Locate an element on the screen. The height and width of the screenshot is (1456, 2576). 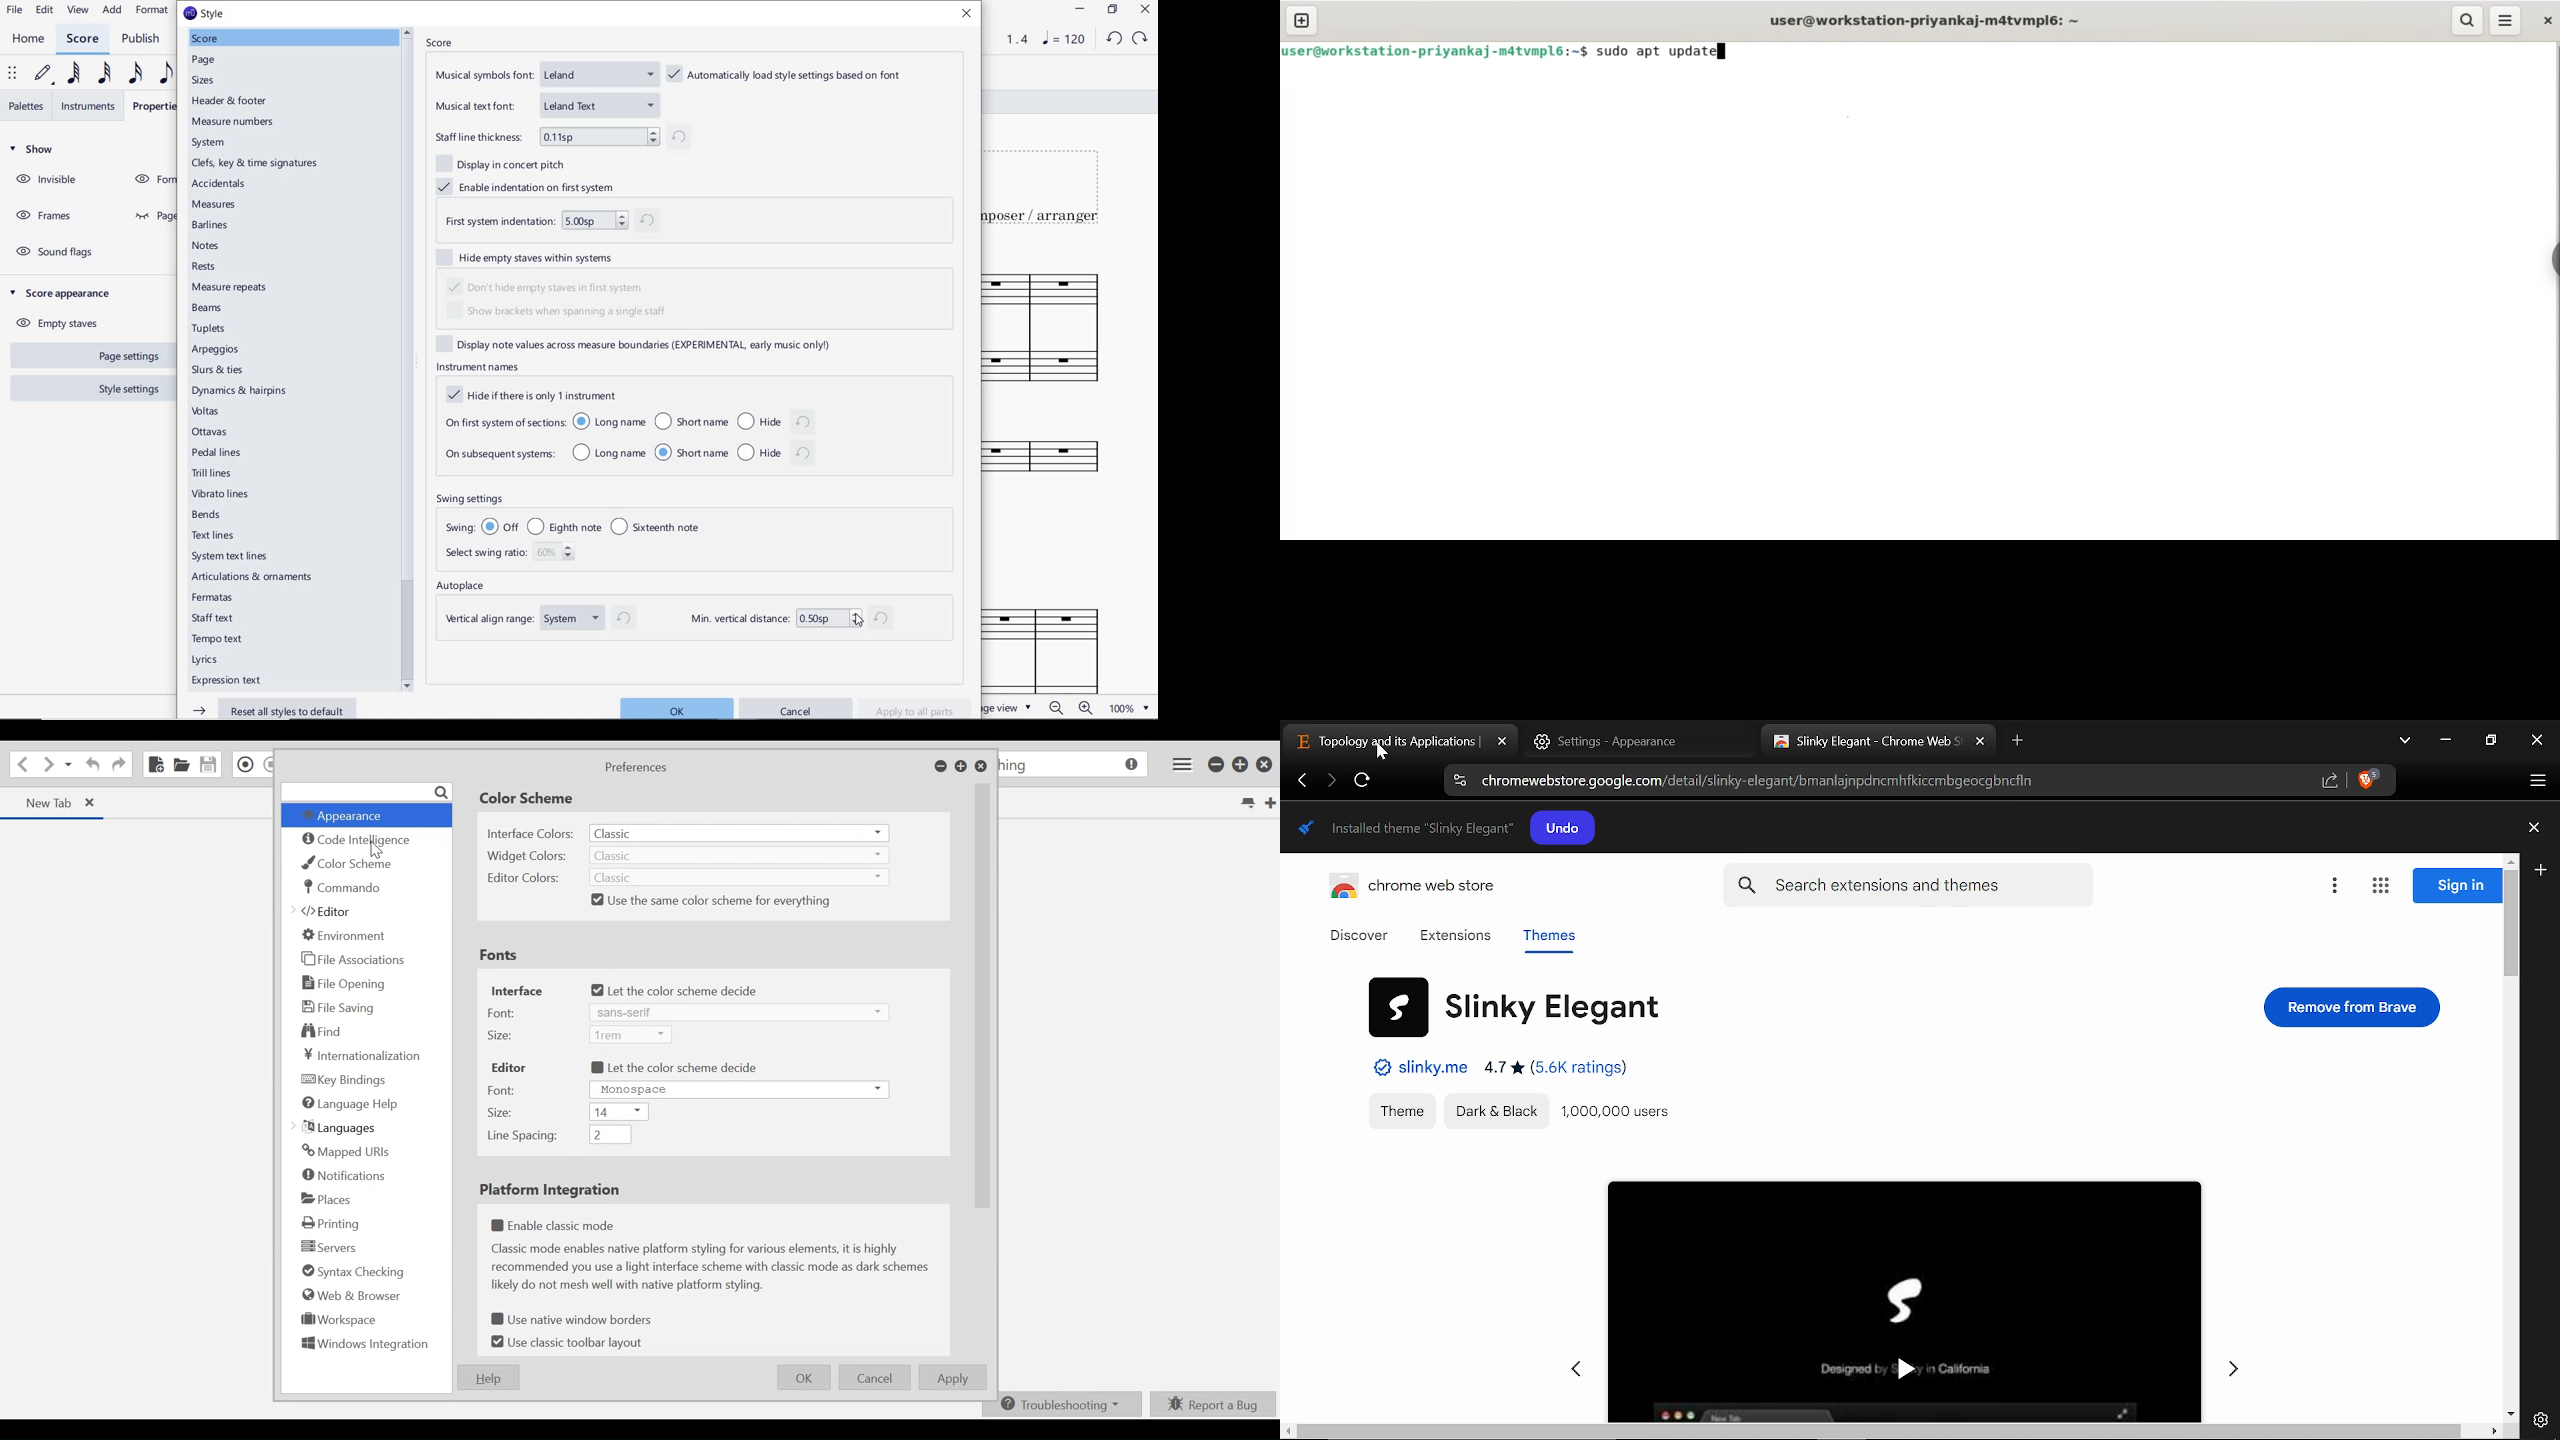
hide is located at coordinates (778, 452).